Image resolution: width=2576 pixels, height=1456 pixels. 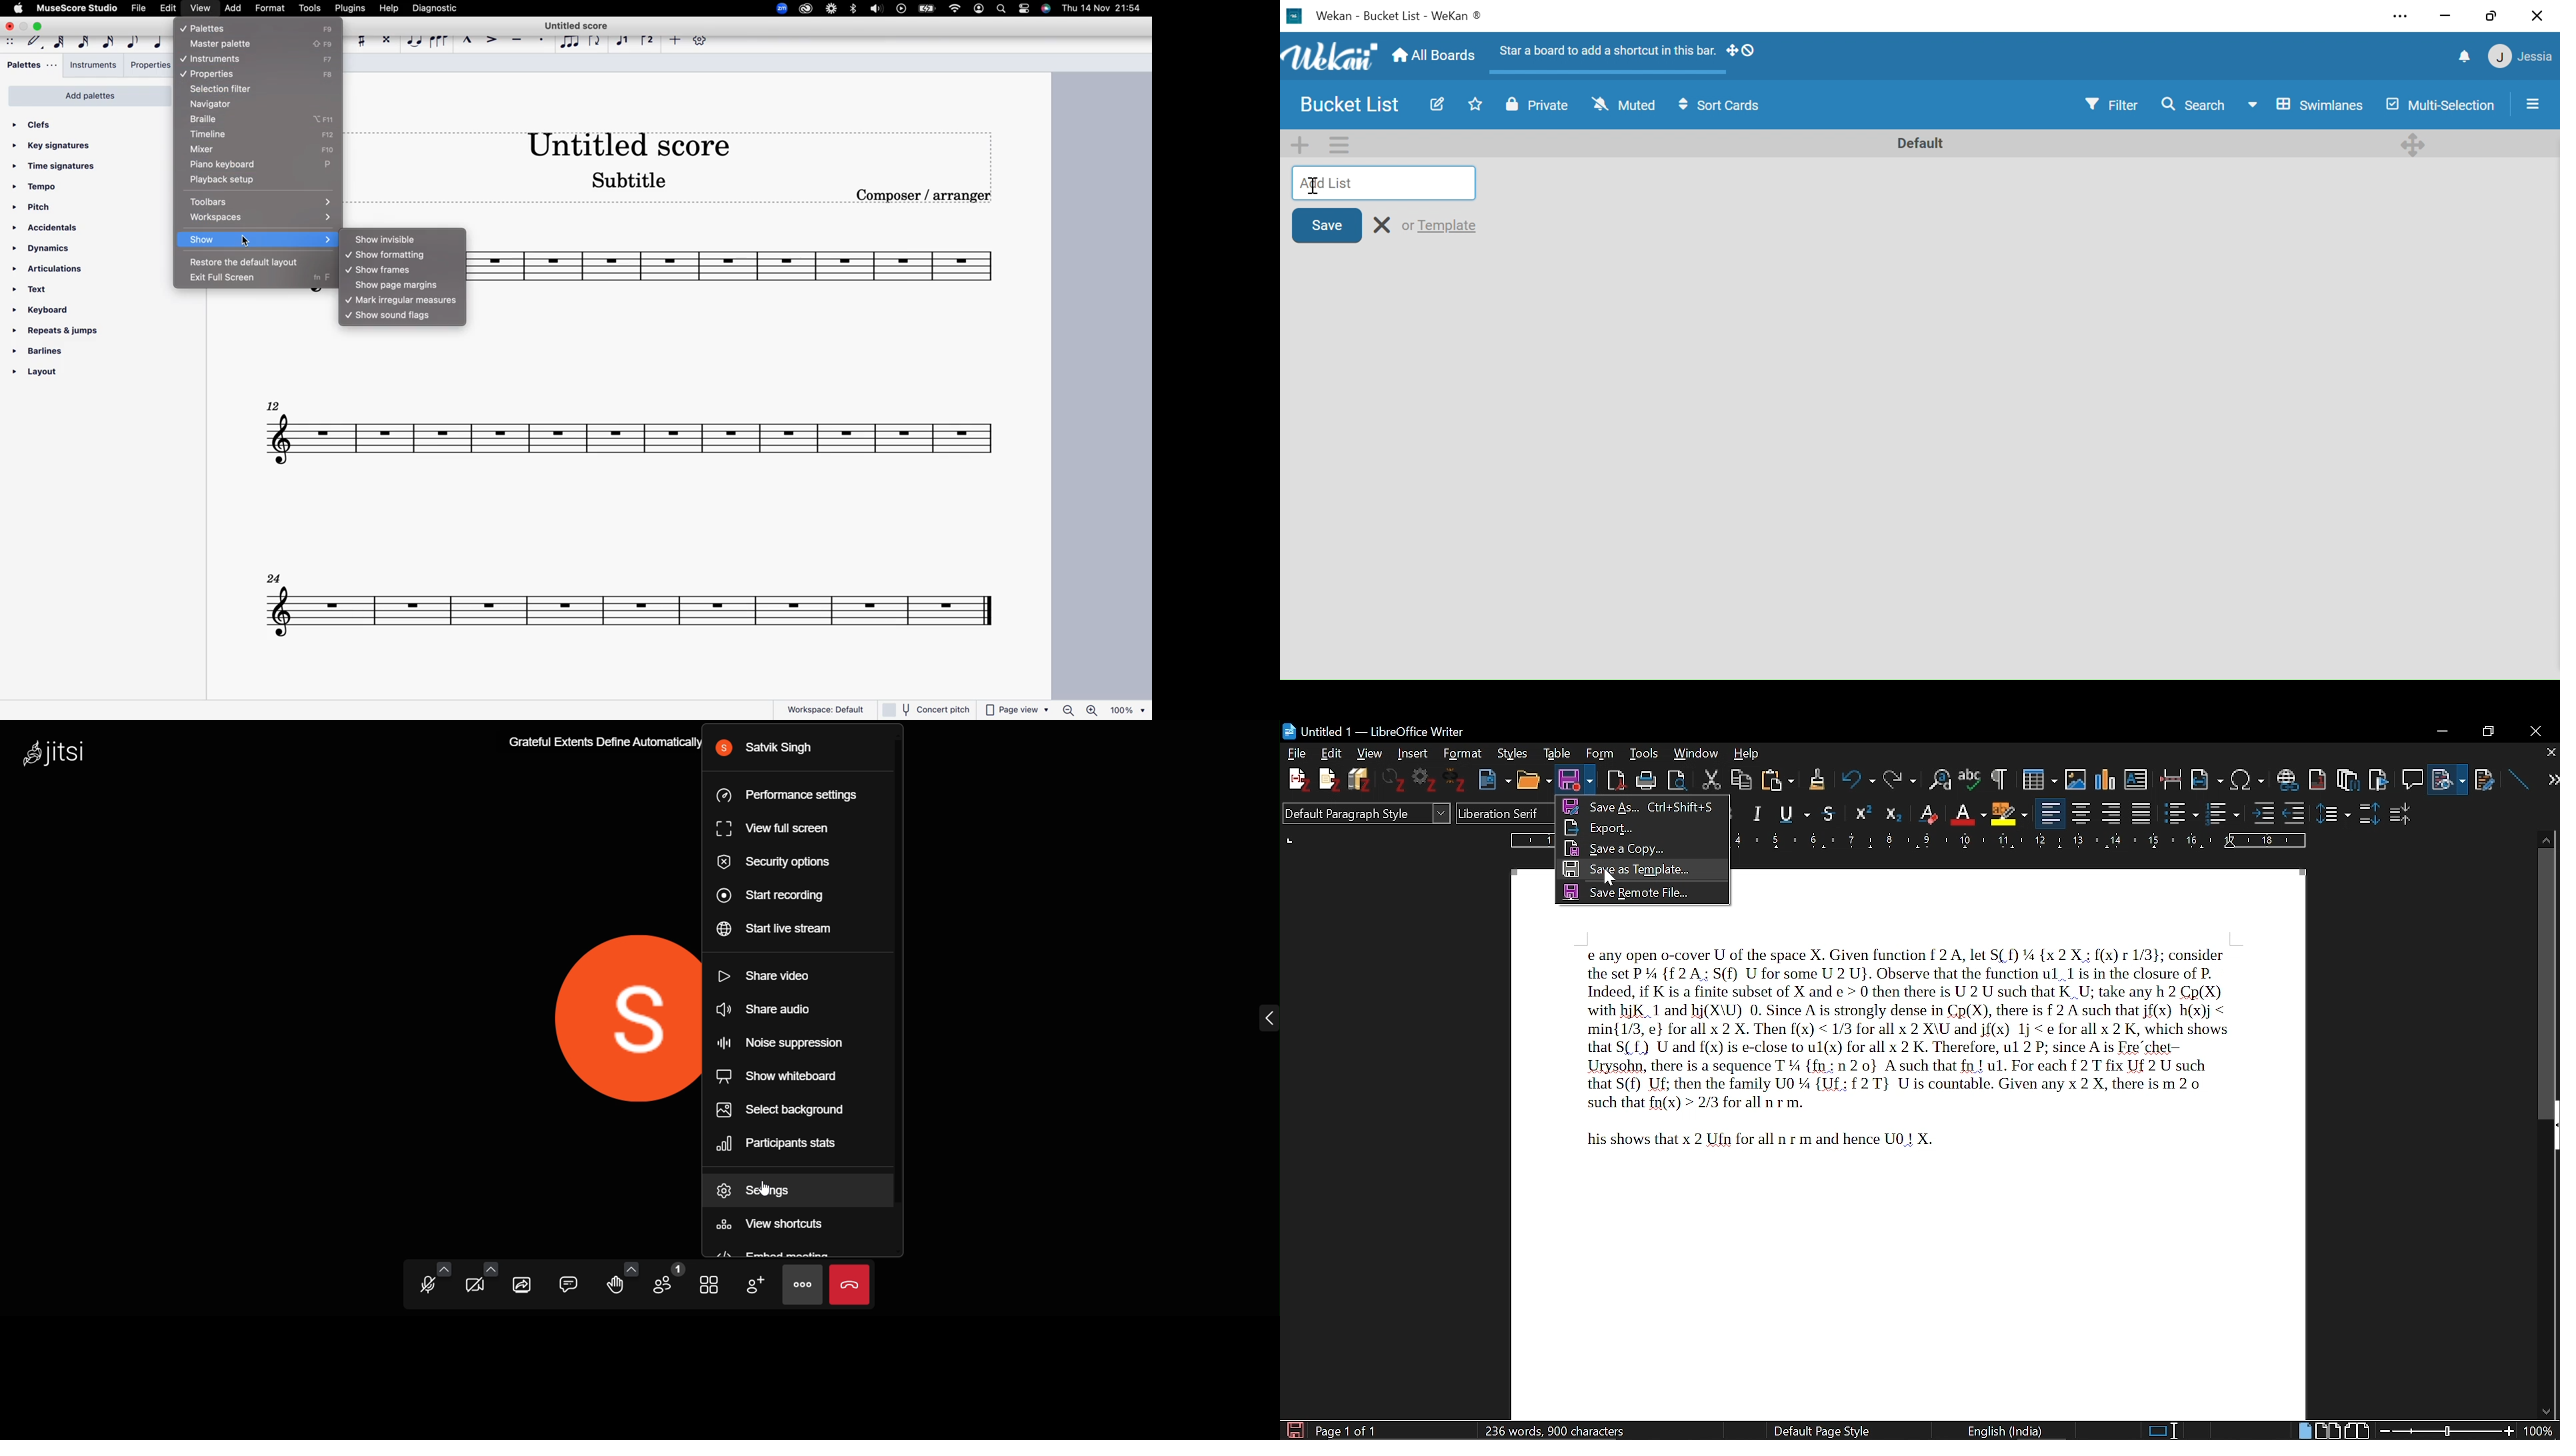 I want to click on Insert endnote, so click(x=2319, y=775).